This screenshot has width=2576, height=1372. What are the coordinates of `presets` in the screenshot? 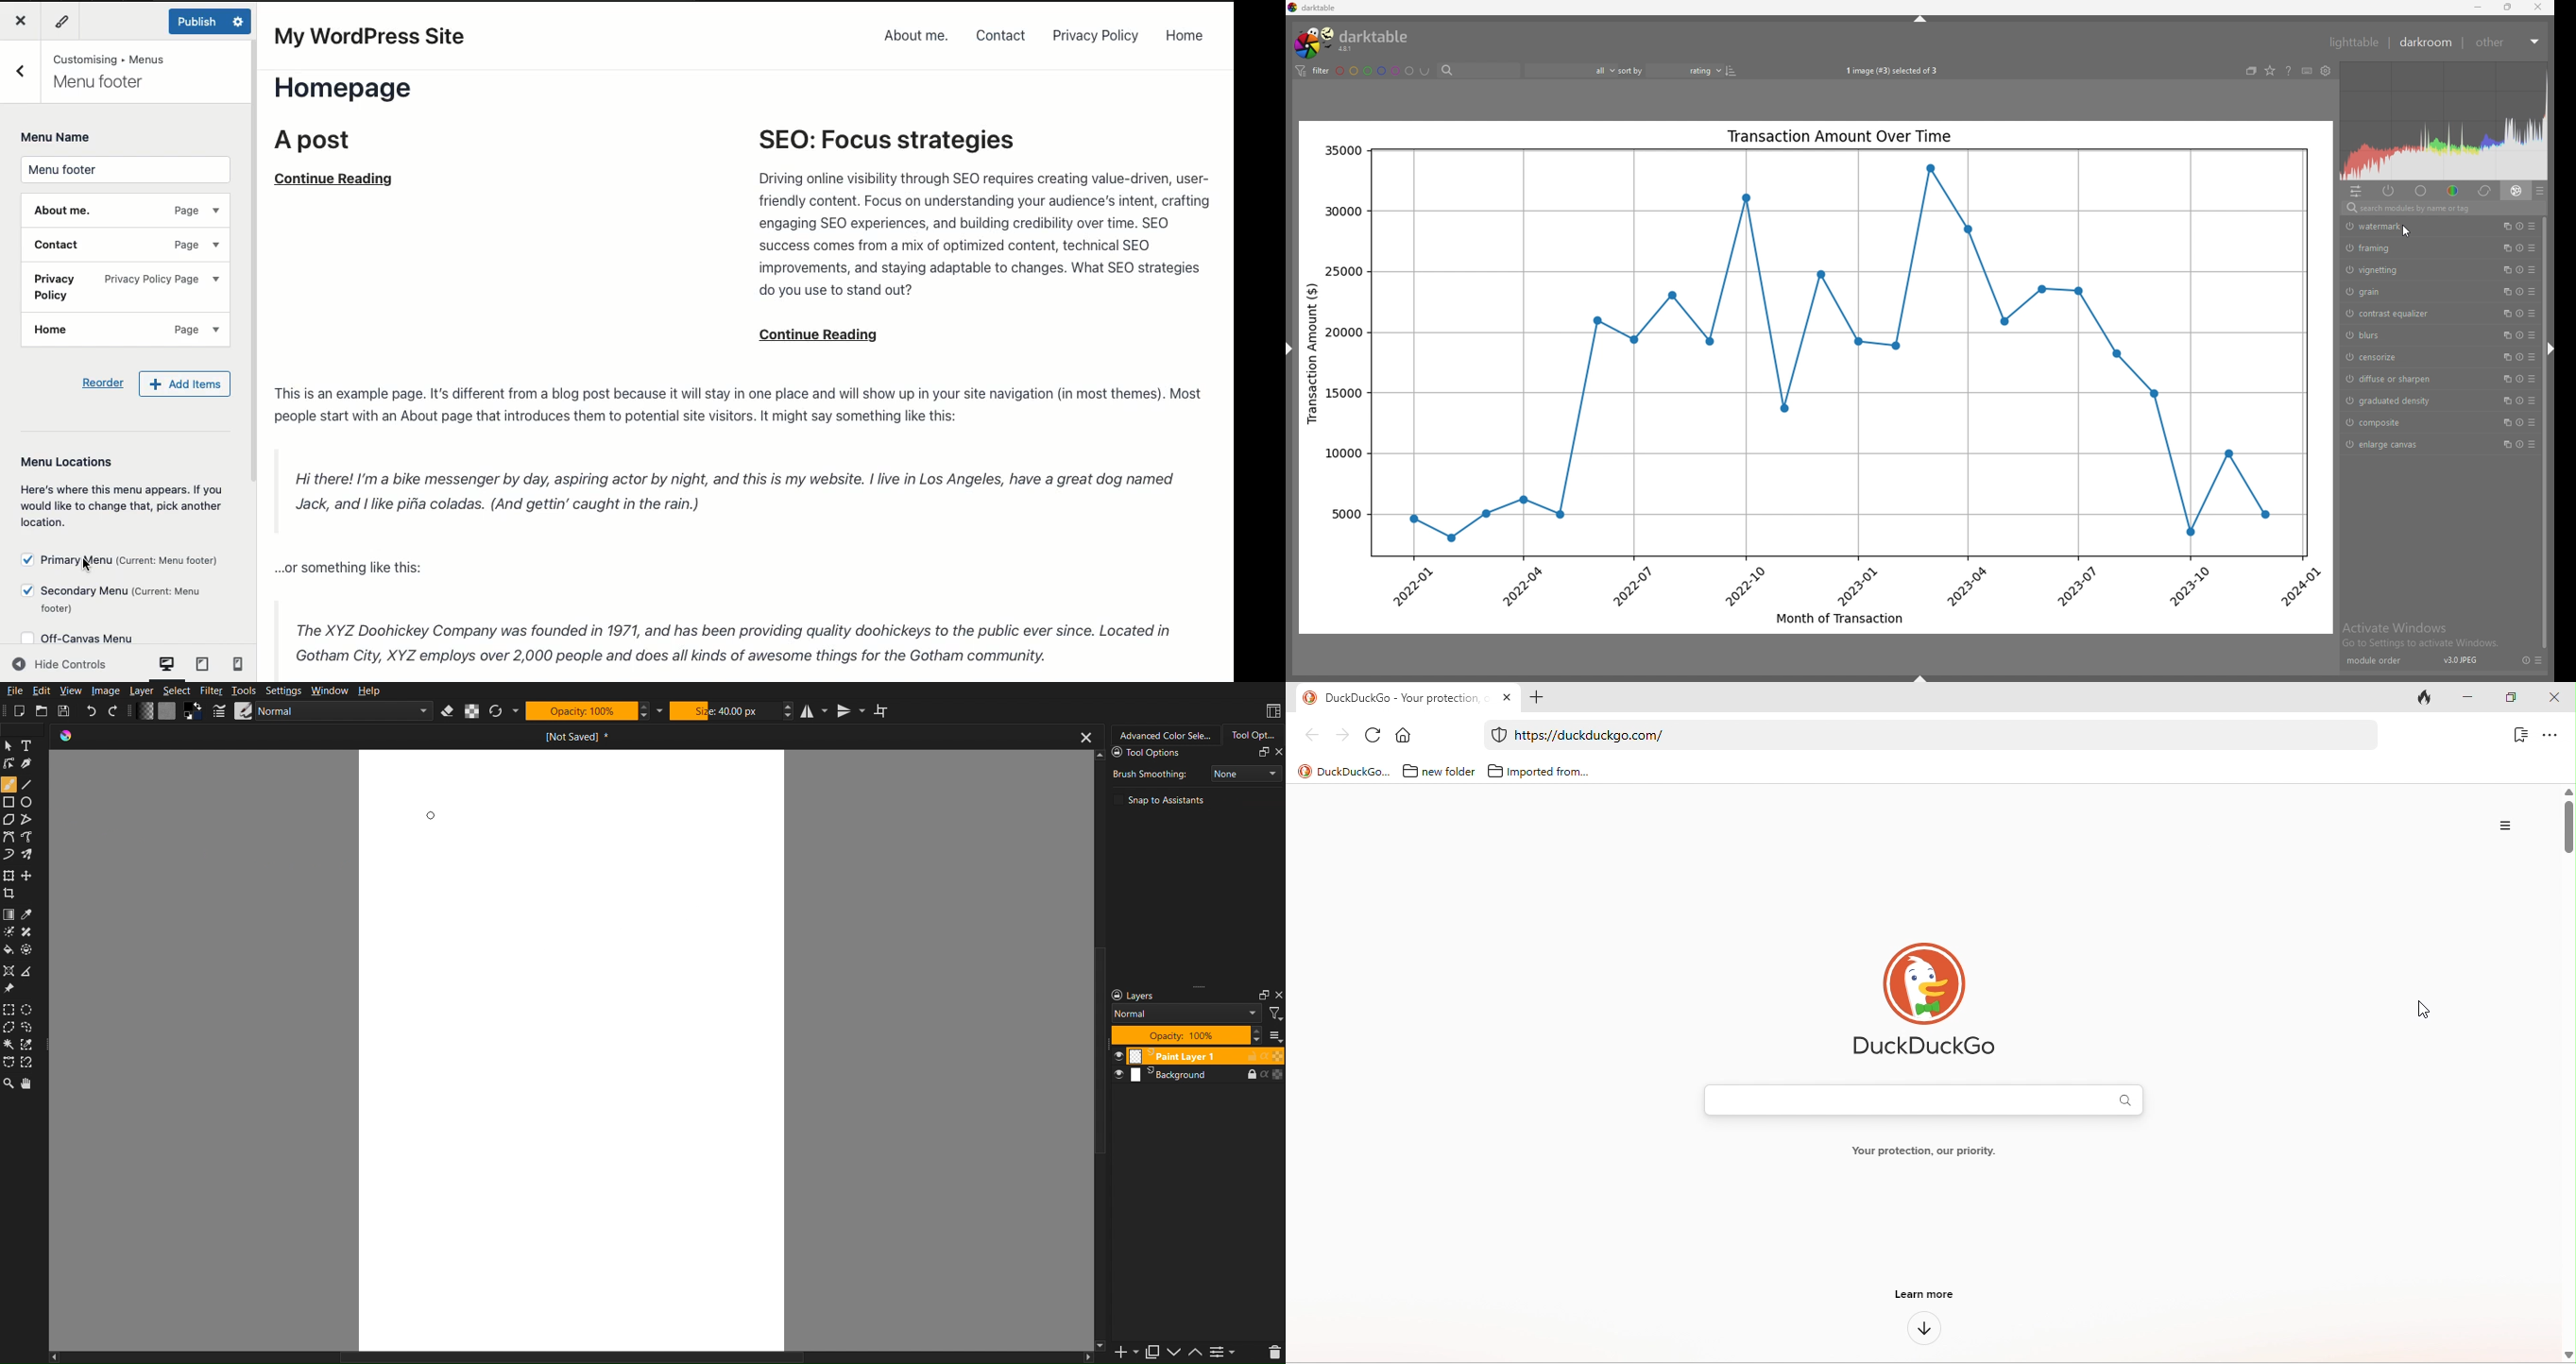 It's located at (2532, 226).